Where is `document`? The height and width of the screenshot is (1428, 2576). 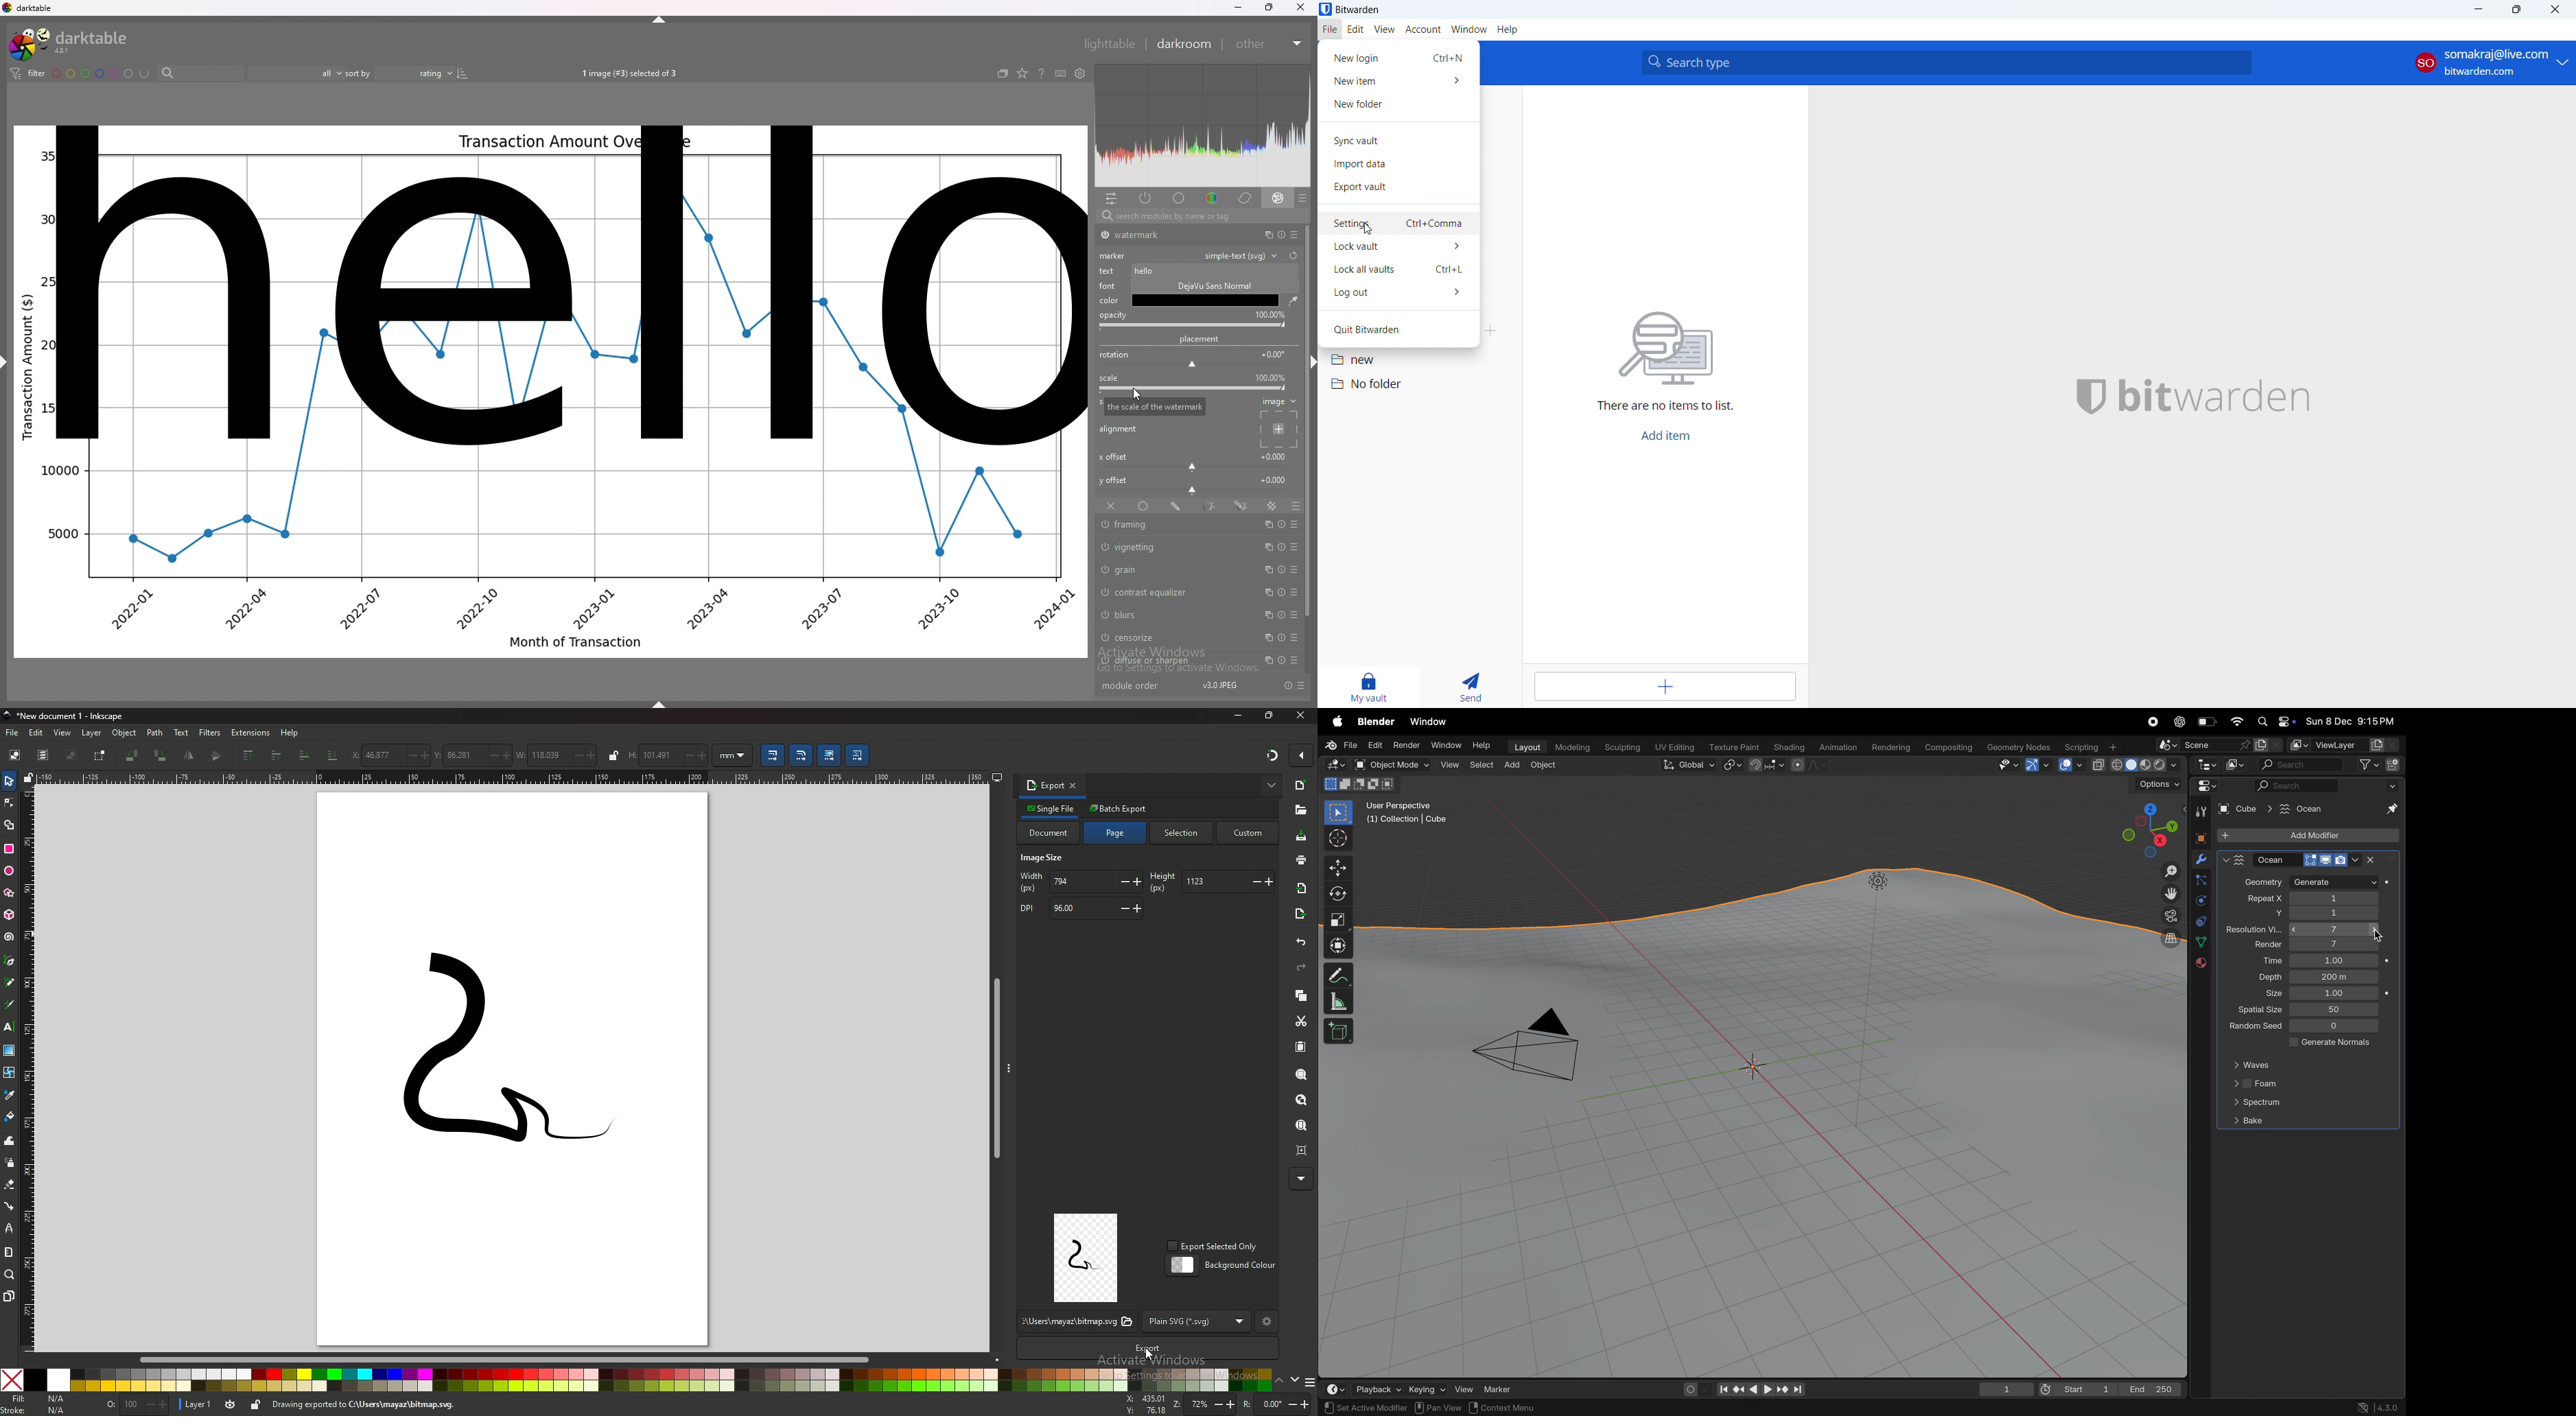 document is located at coordinates (1049, 833).